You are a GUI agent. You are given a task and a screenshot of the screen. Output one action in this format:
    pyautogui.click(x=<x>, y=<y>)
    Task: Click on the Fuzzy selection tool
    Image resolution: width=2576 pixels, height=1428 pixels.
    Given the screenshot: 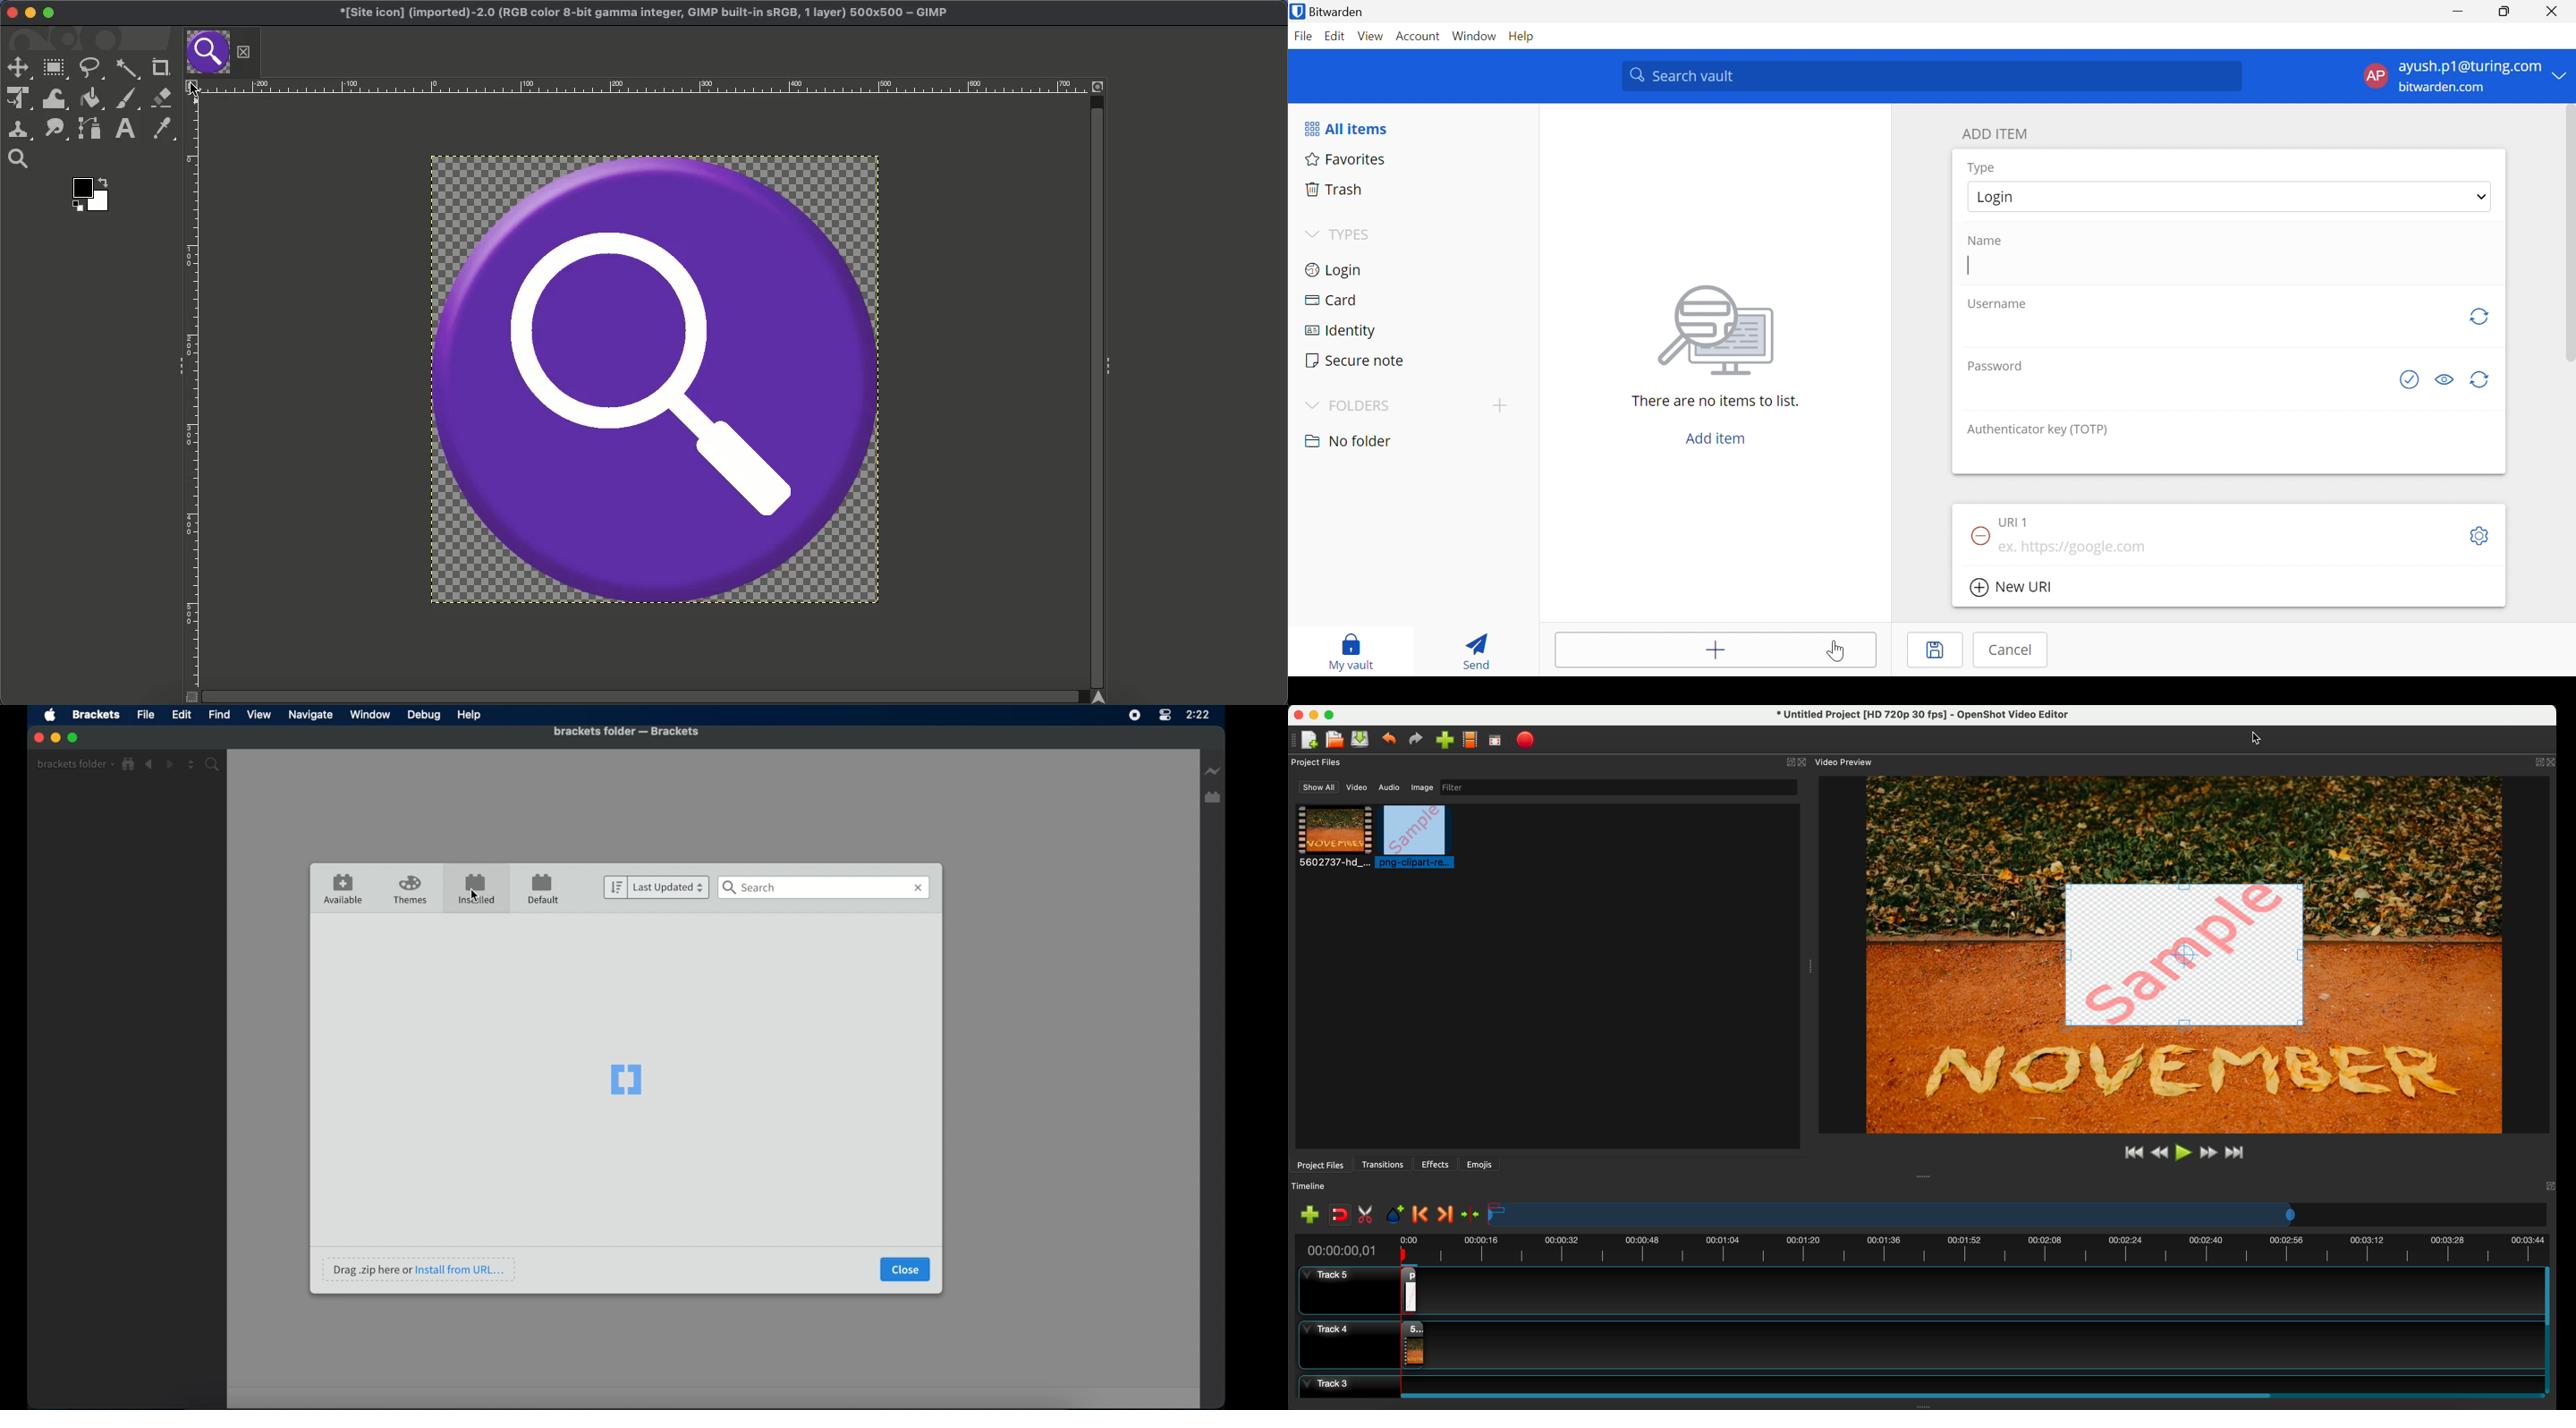 What is the action you would take?
    pyautogui.click(x=128, y=71)
    